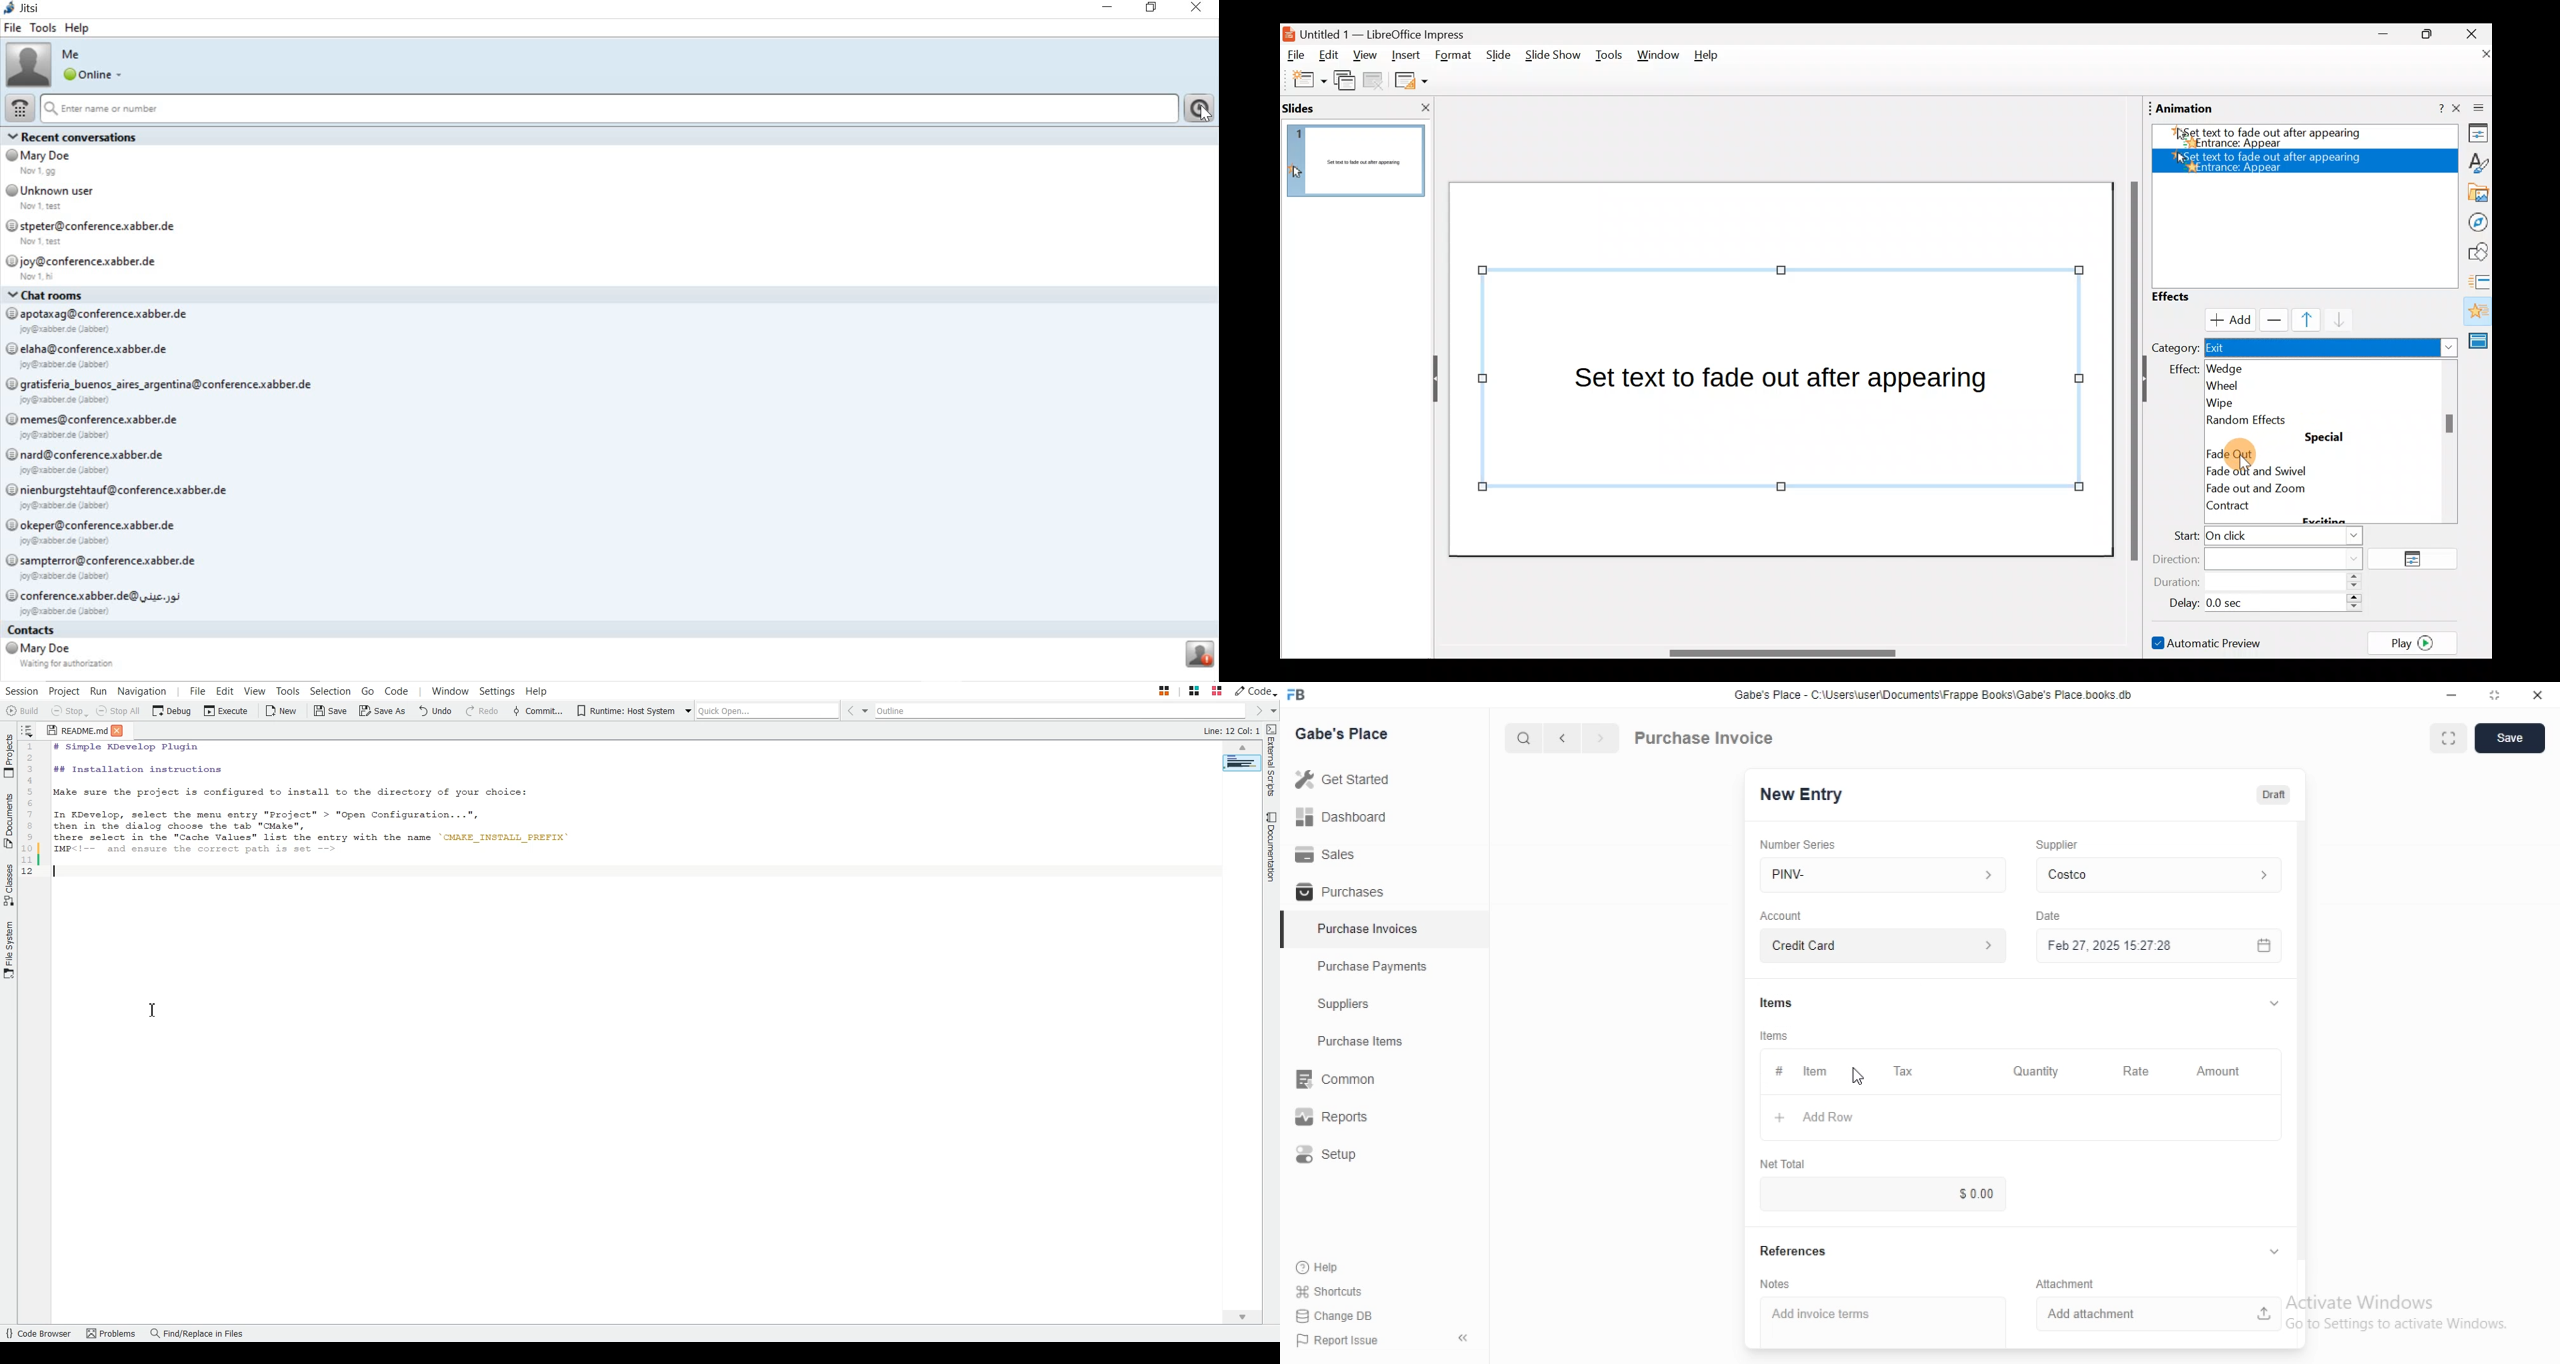 The width and height of the screenshot is (2576, 1372). I want to click on Tax, so click(1906, 1071).